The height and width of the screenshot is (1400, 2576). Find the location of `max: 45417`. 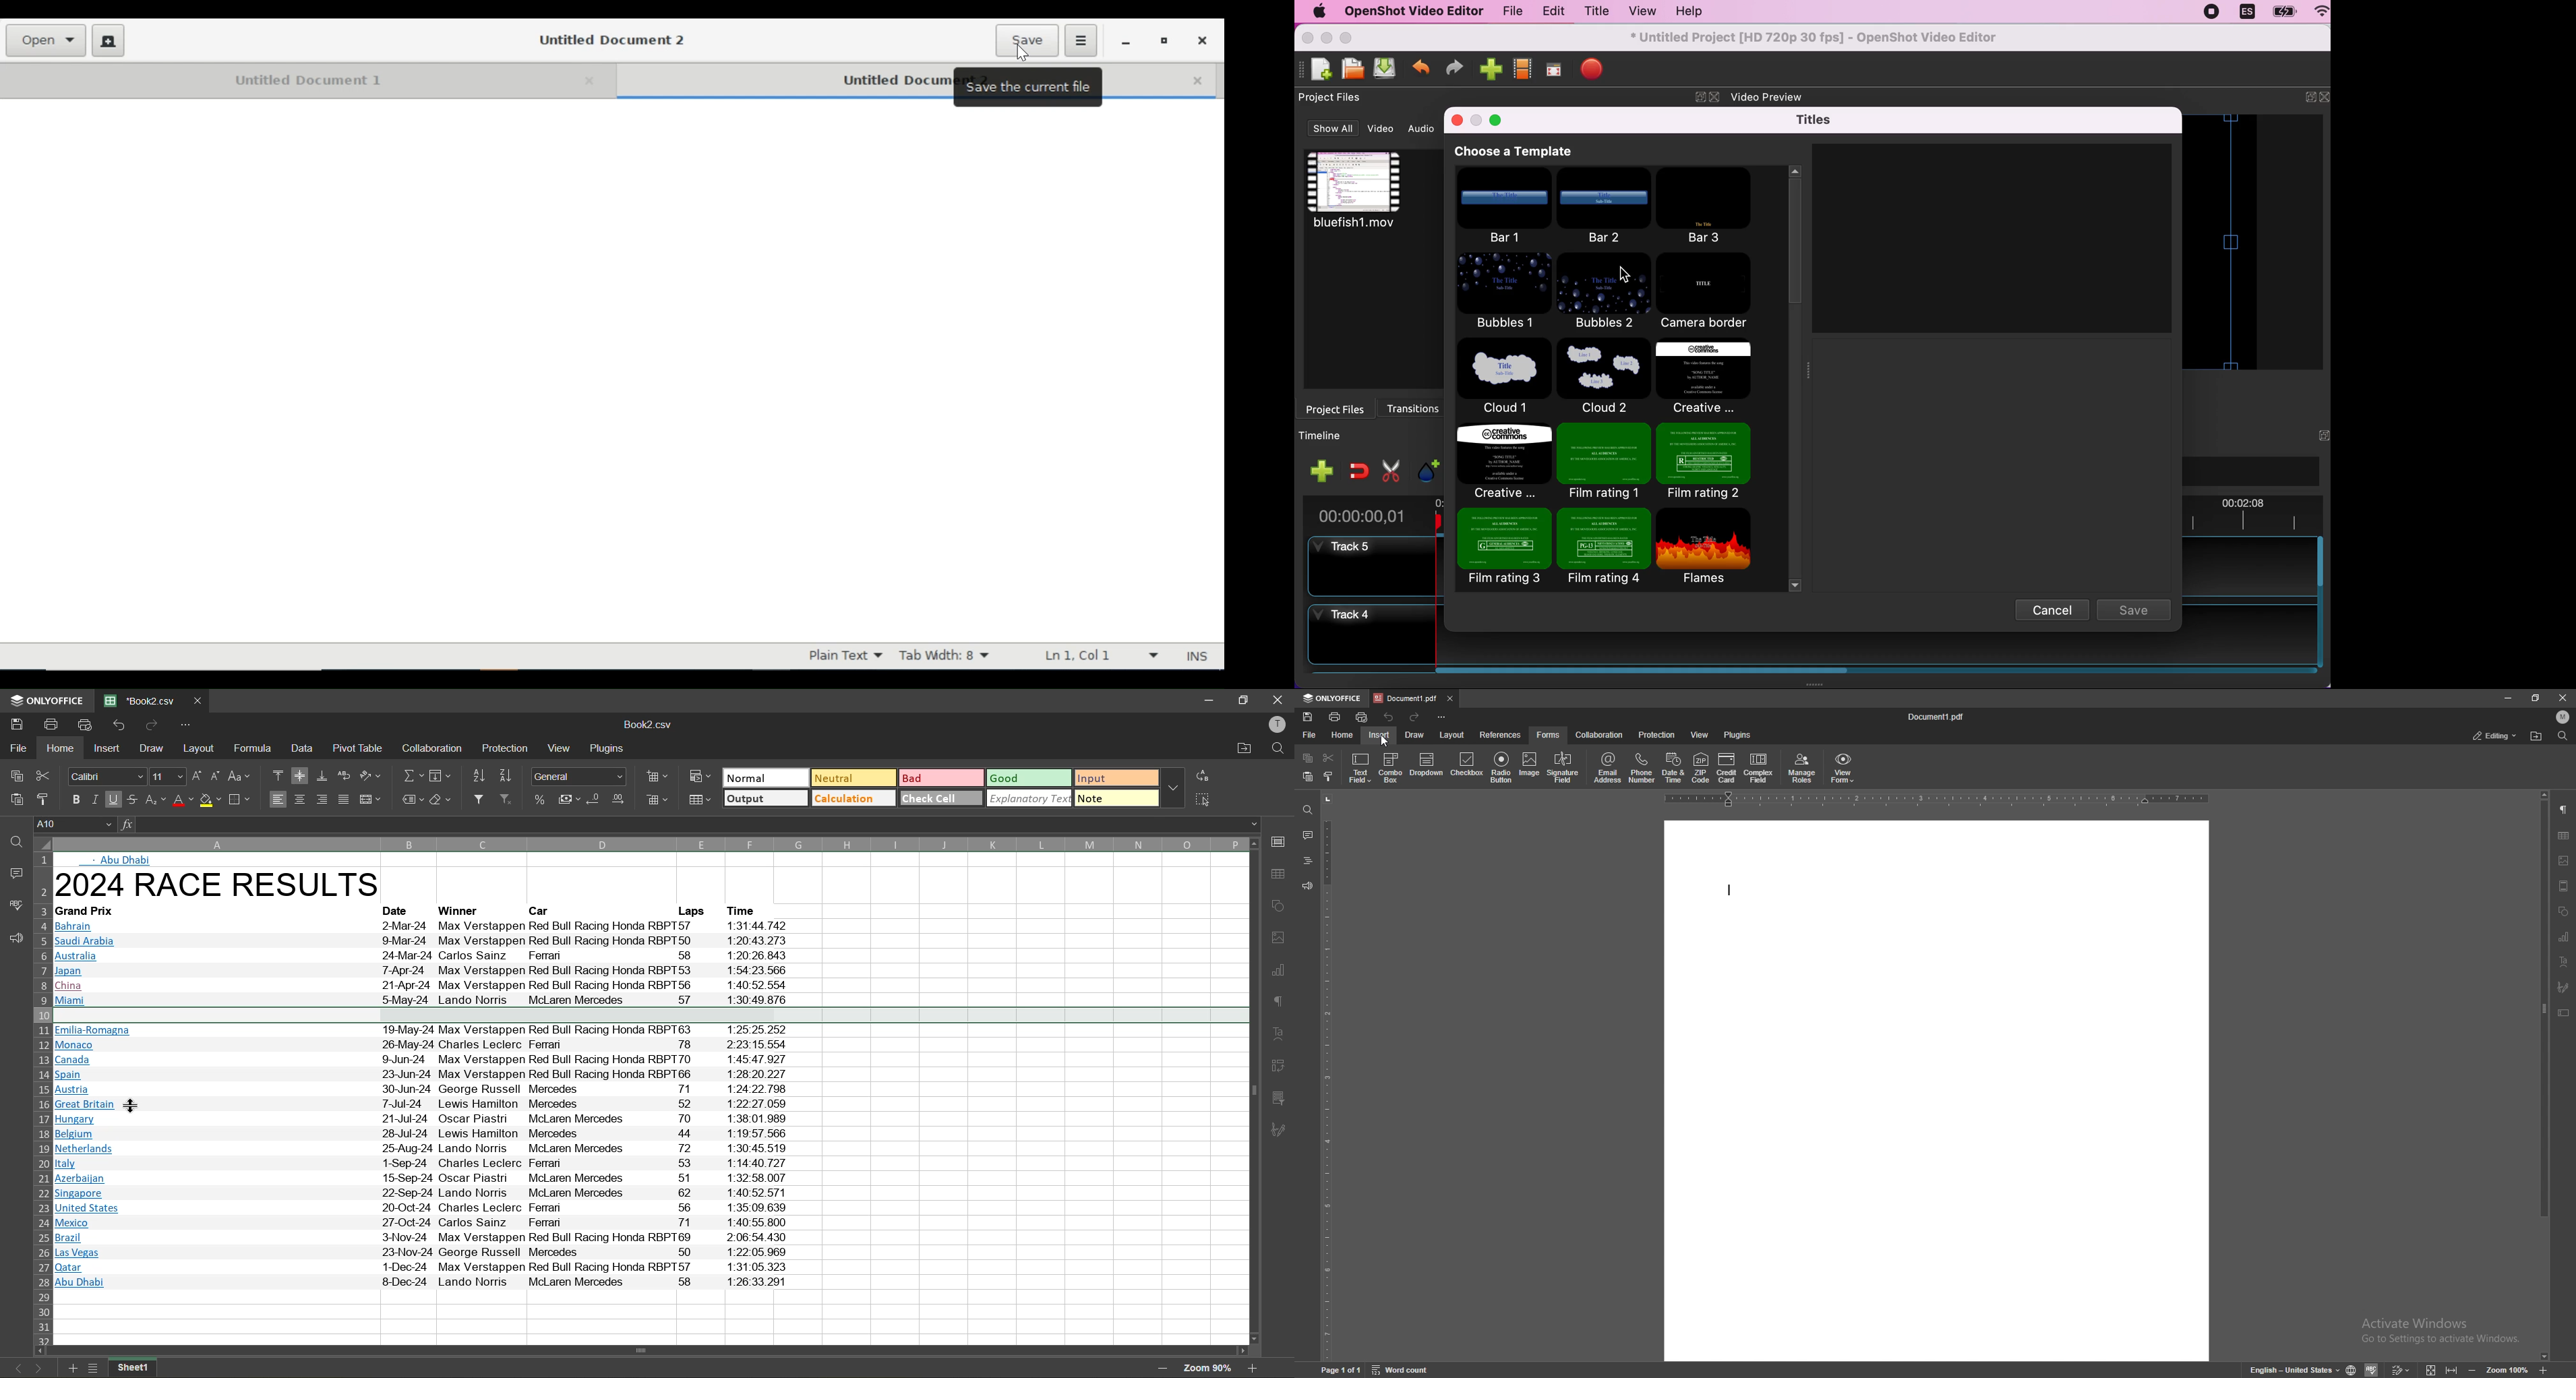

max: 45417 is located at coordinates (1051, 1368).